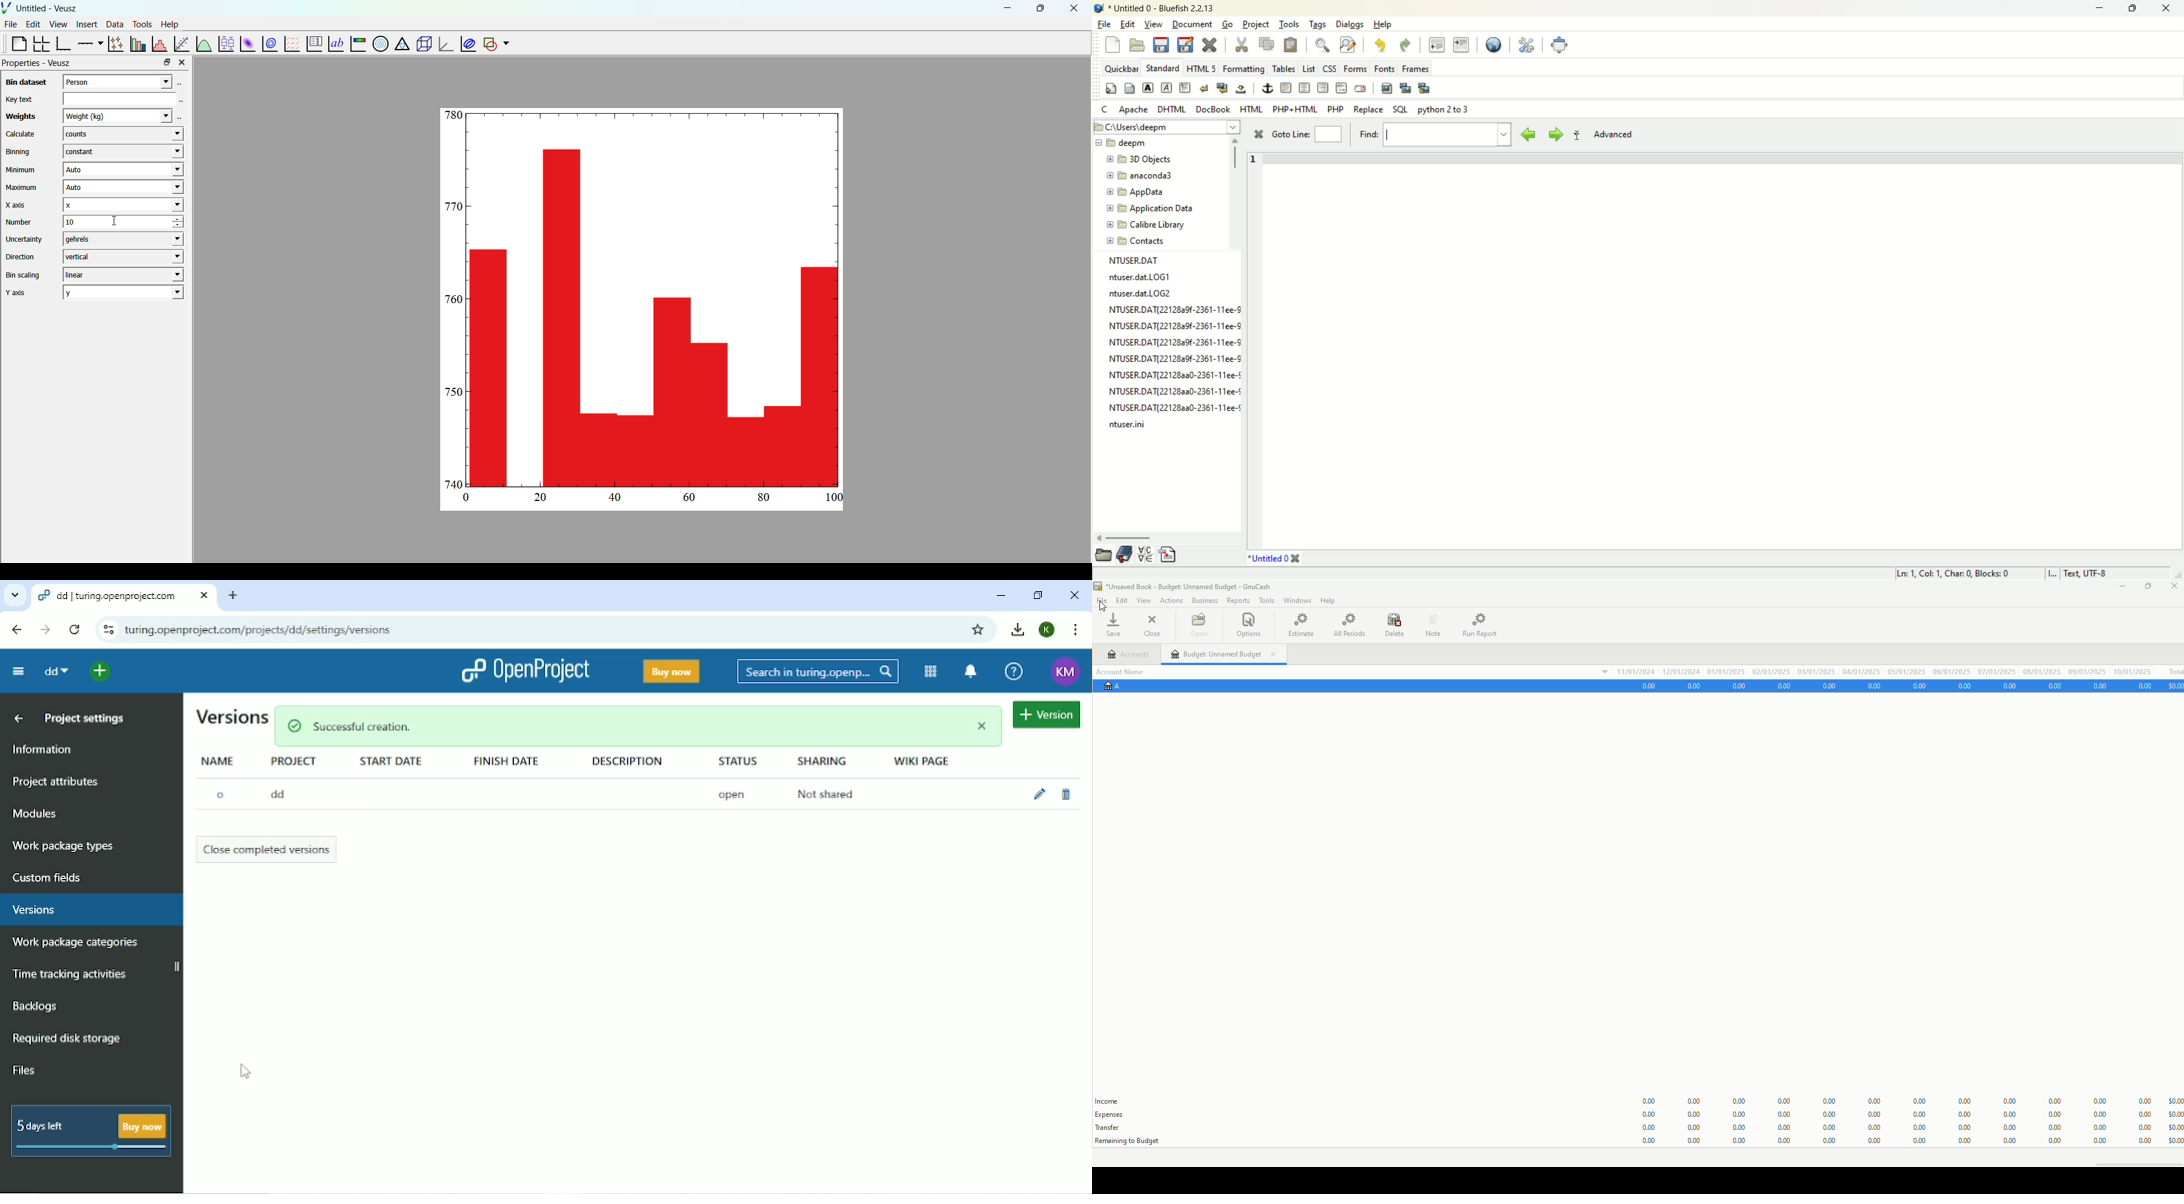 The width and height of the screenshot is (2184, 1204). What do you see at coordinates (114, 44) in the screenshot?
I see `plot points with lines and errorbars` at bounding box center [114, 44].